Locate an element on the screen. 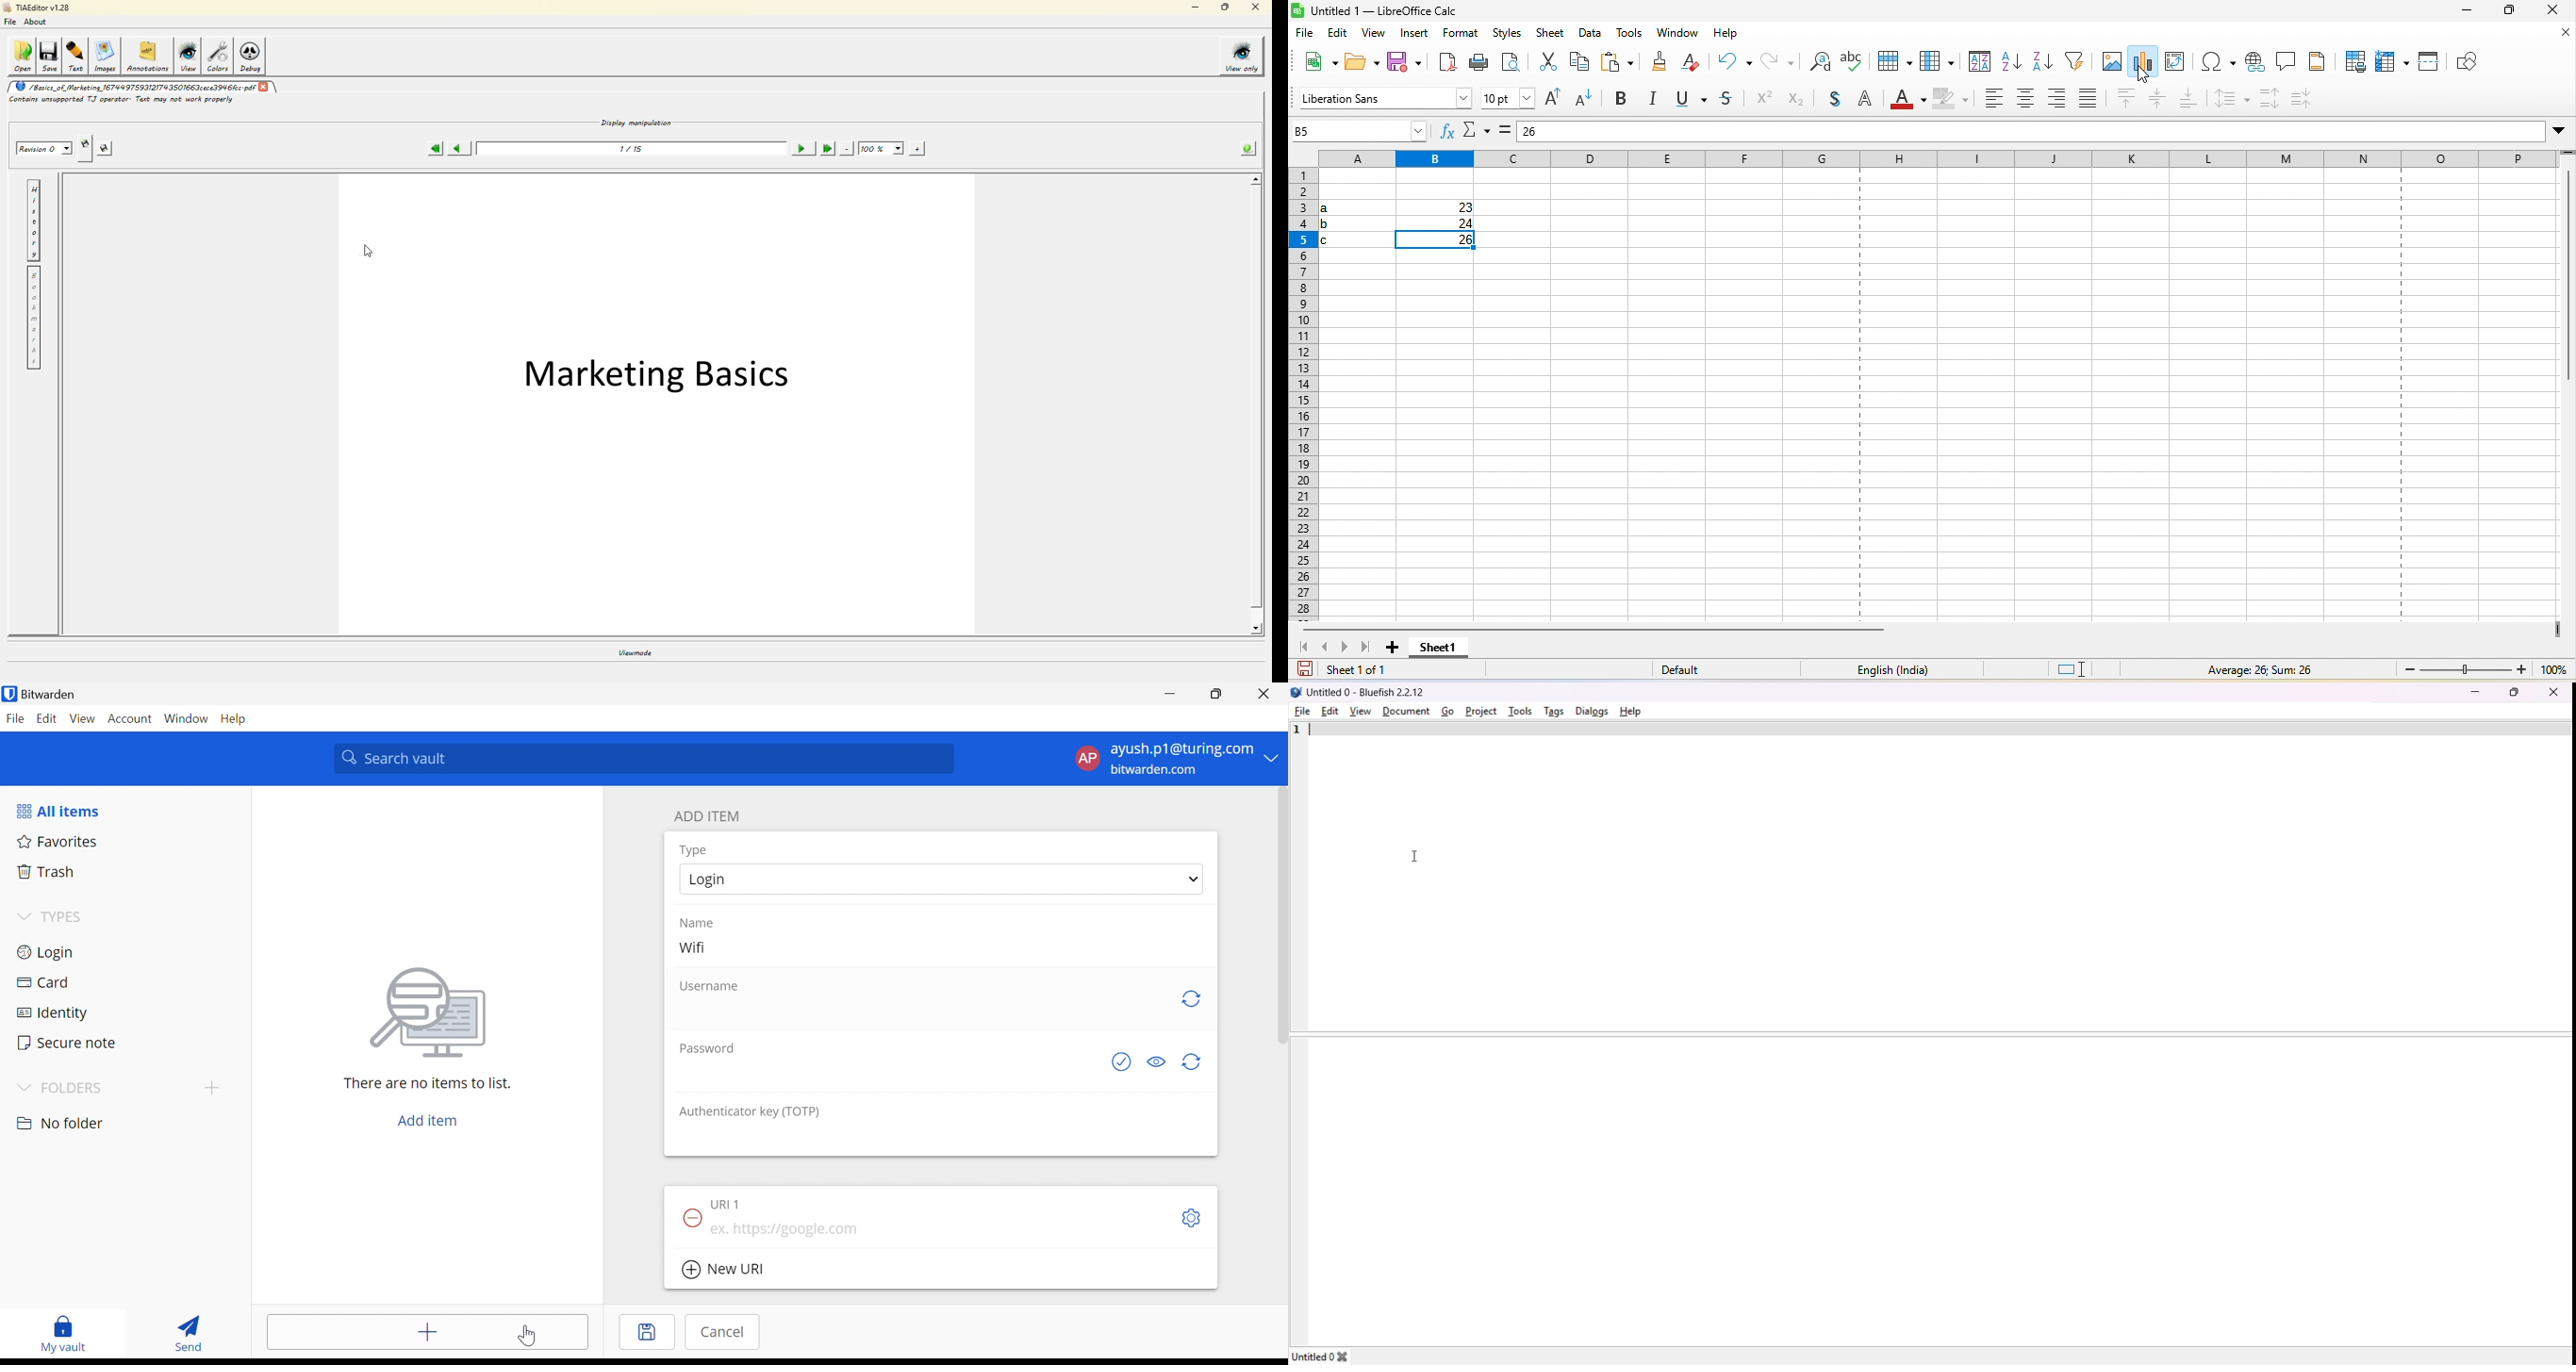 The image size is (2576, 1372). Restore Down is located at coordinates (1217, 694).